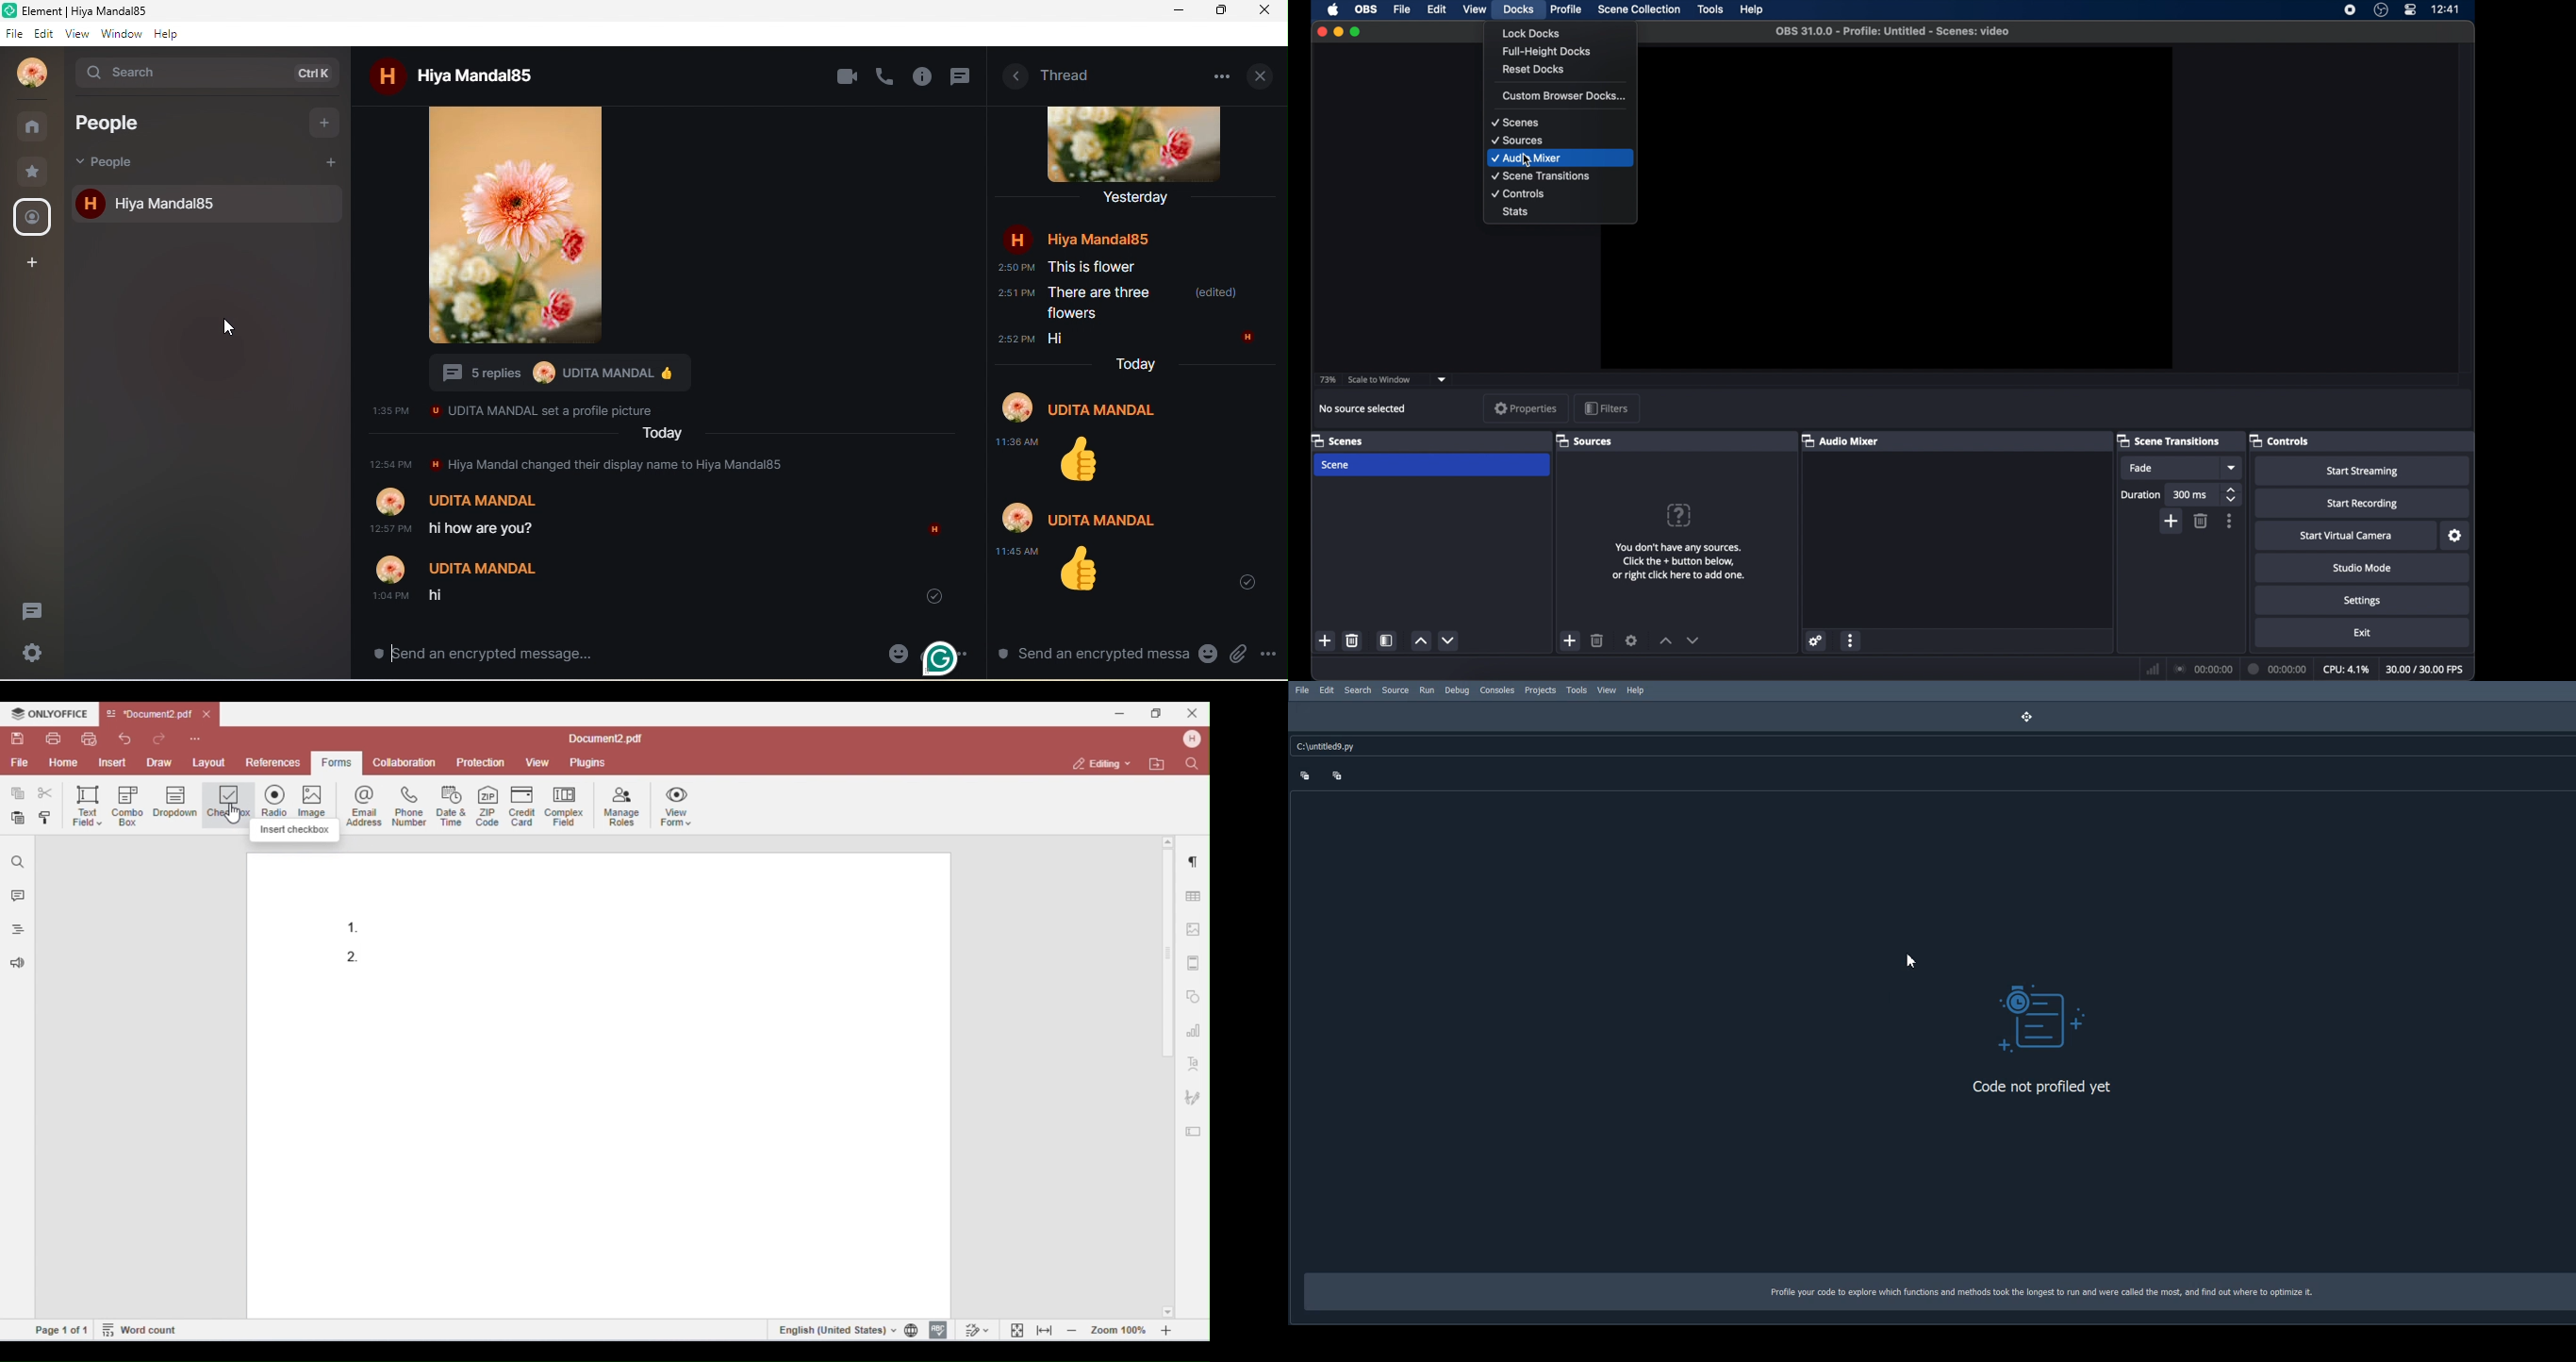 This screenshot has width=2576, height=1372. What do you see at coordinates (1518, 141) in the screenshot?
I see `sources` at bounding box center [1518, 141].